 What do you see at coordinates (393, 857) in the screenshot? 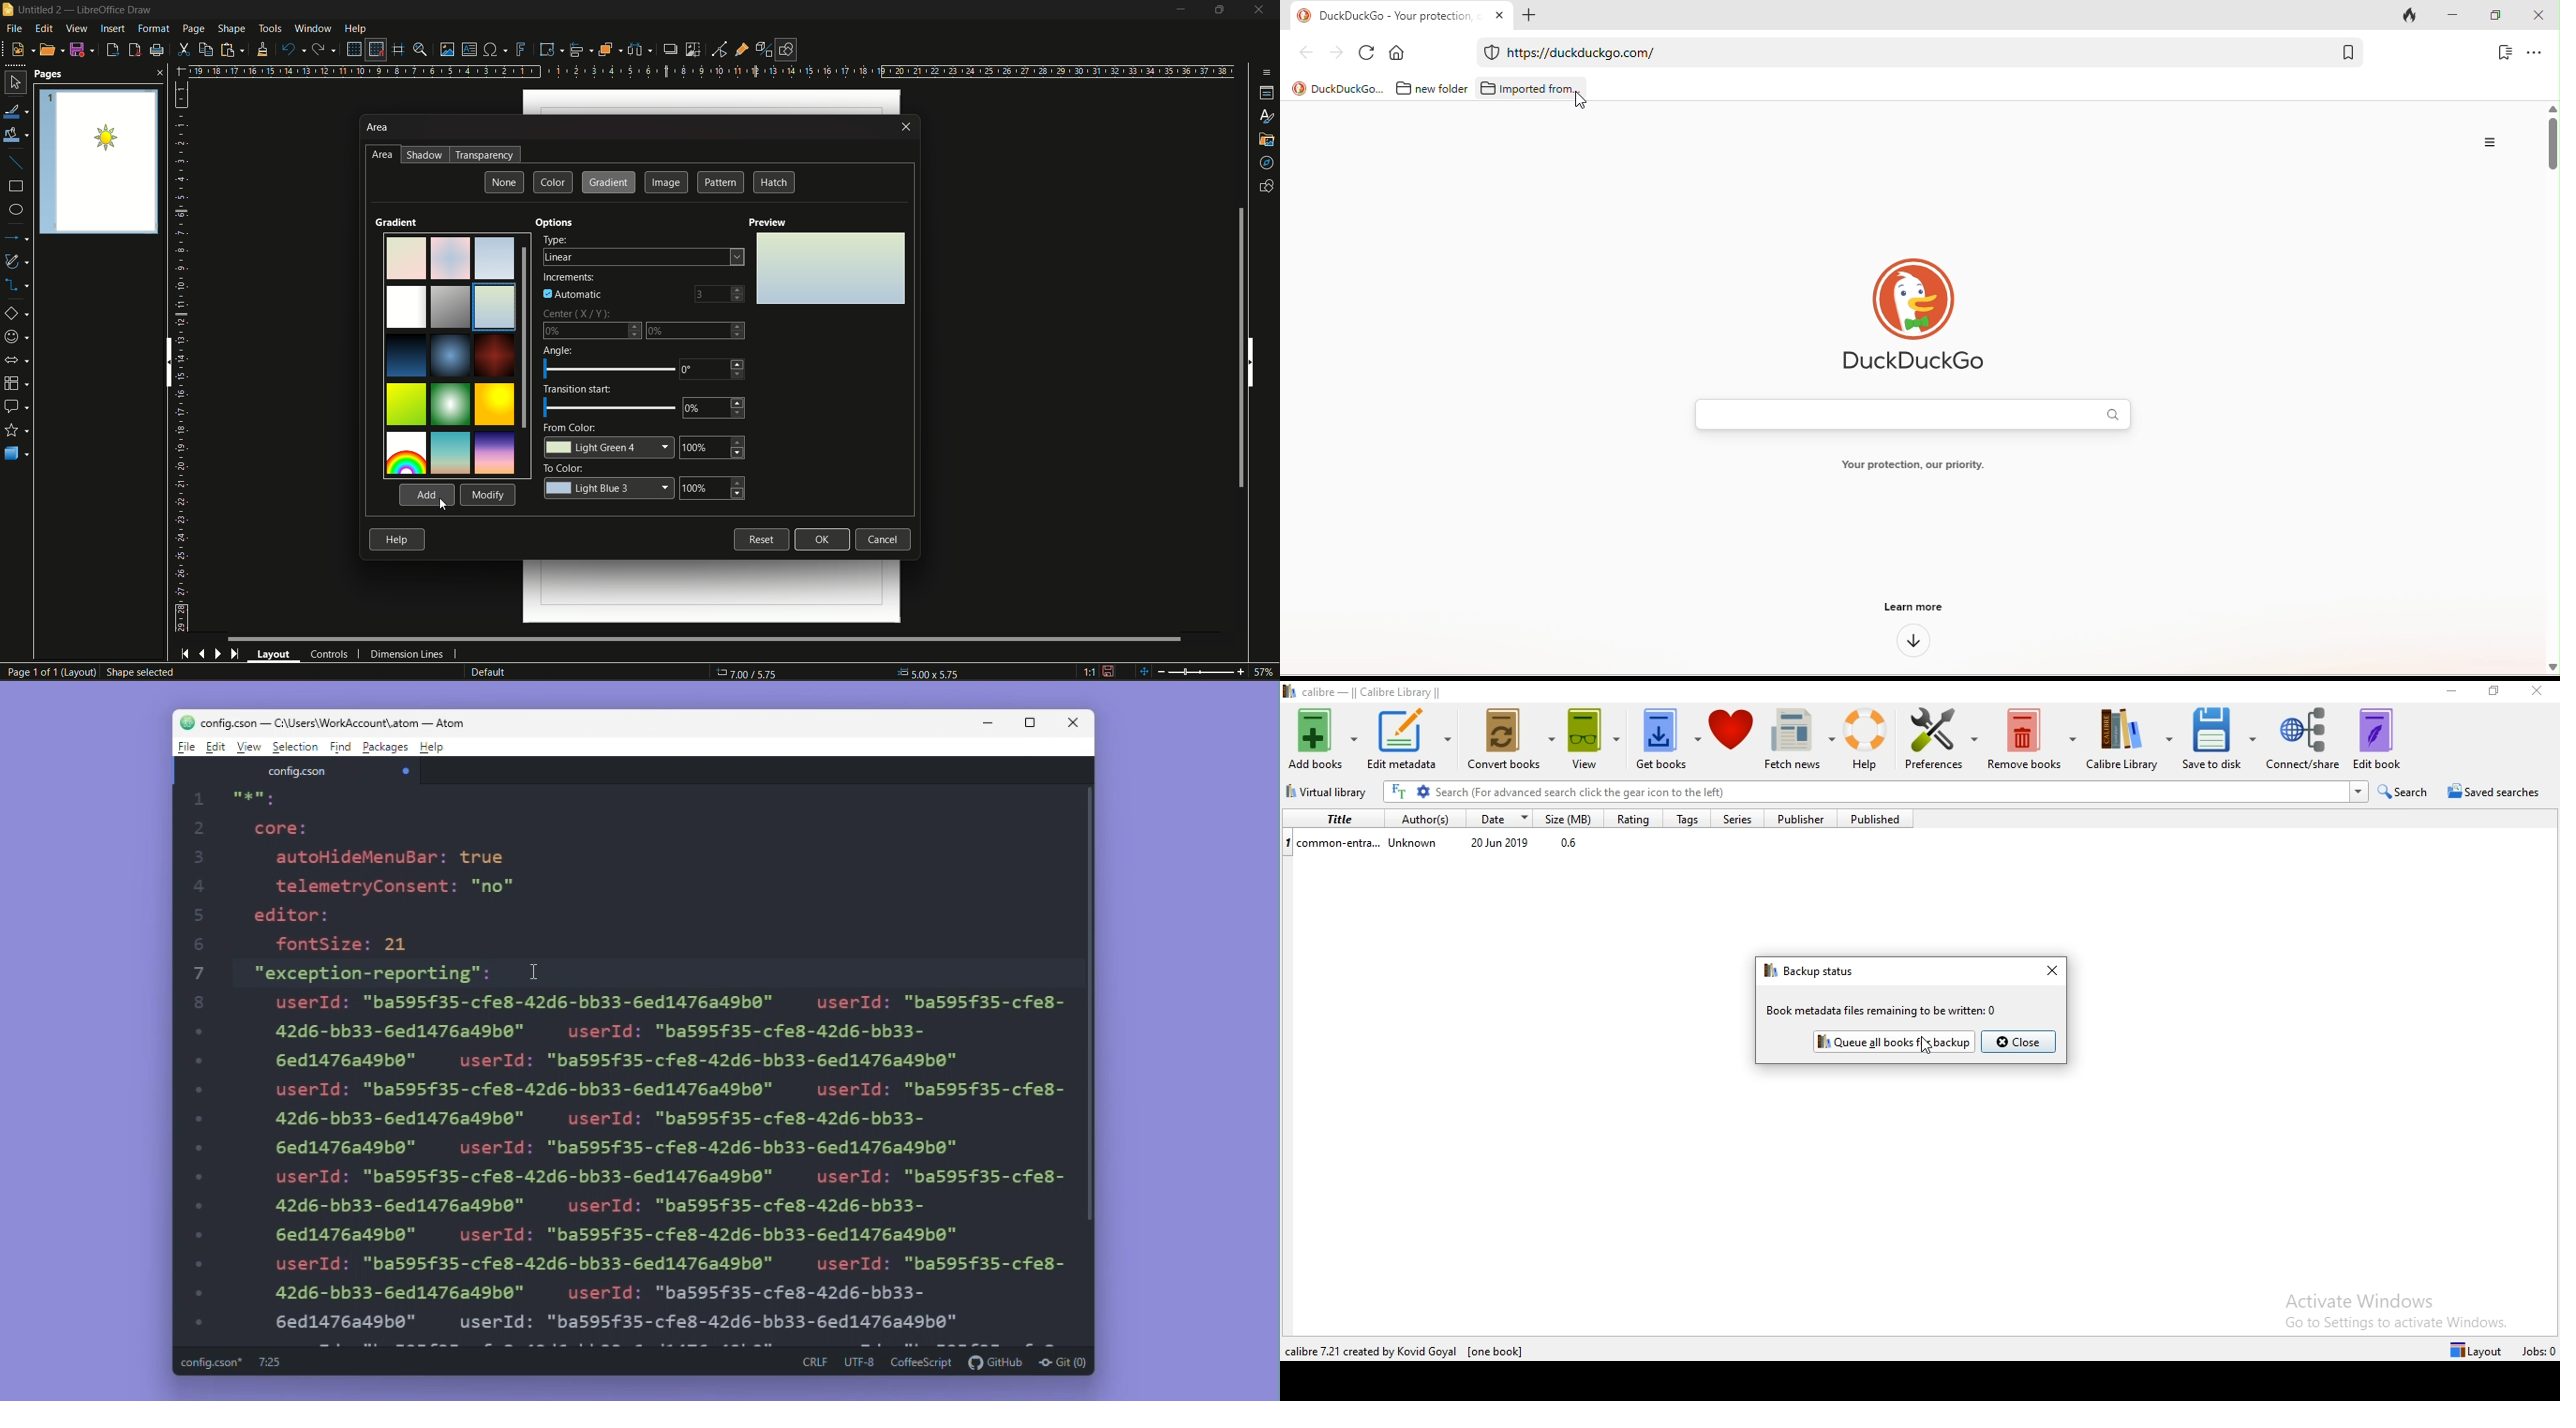
I see `autoHidemenuBar: true` at bounding box center [393, 857].